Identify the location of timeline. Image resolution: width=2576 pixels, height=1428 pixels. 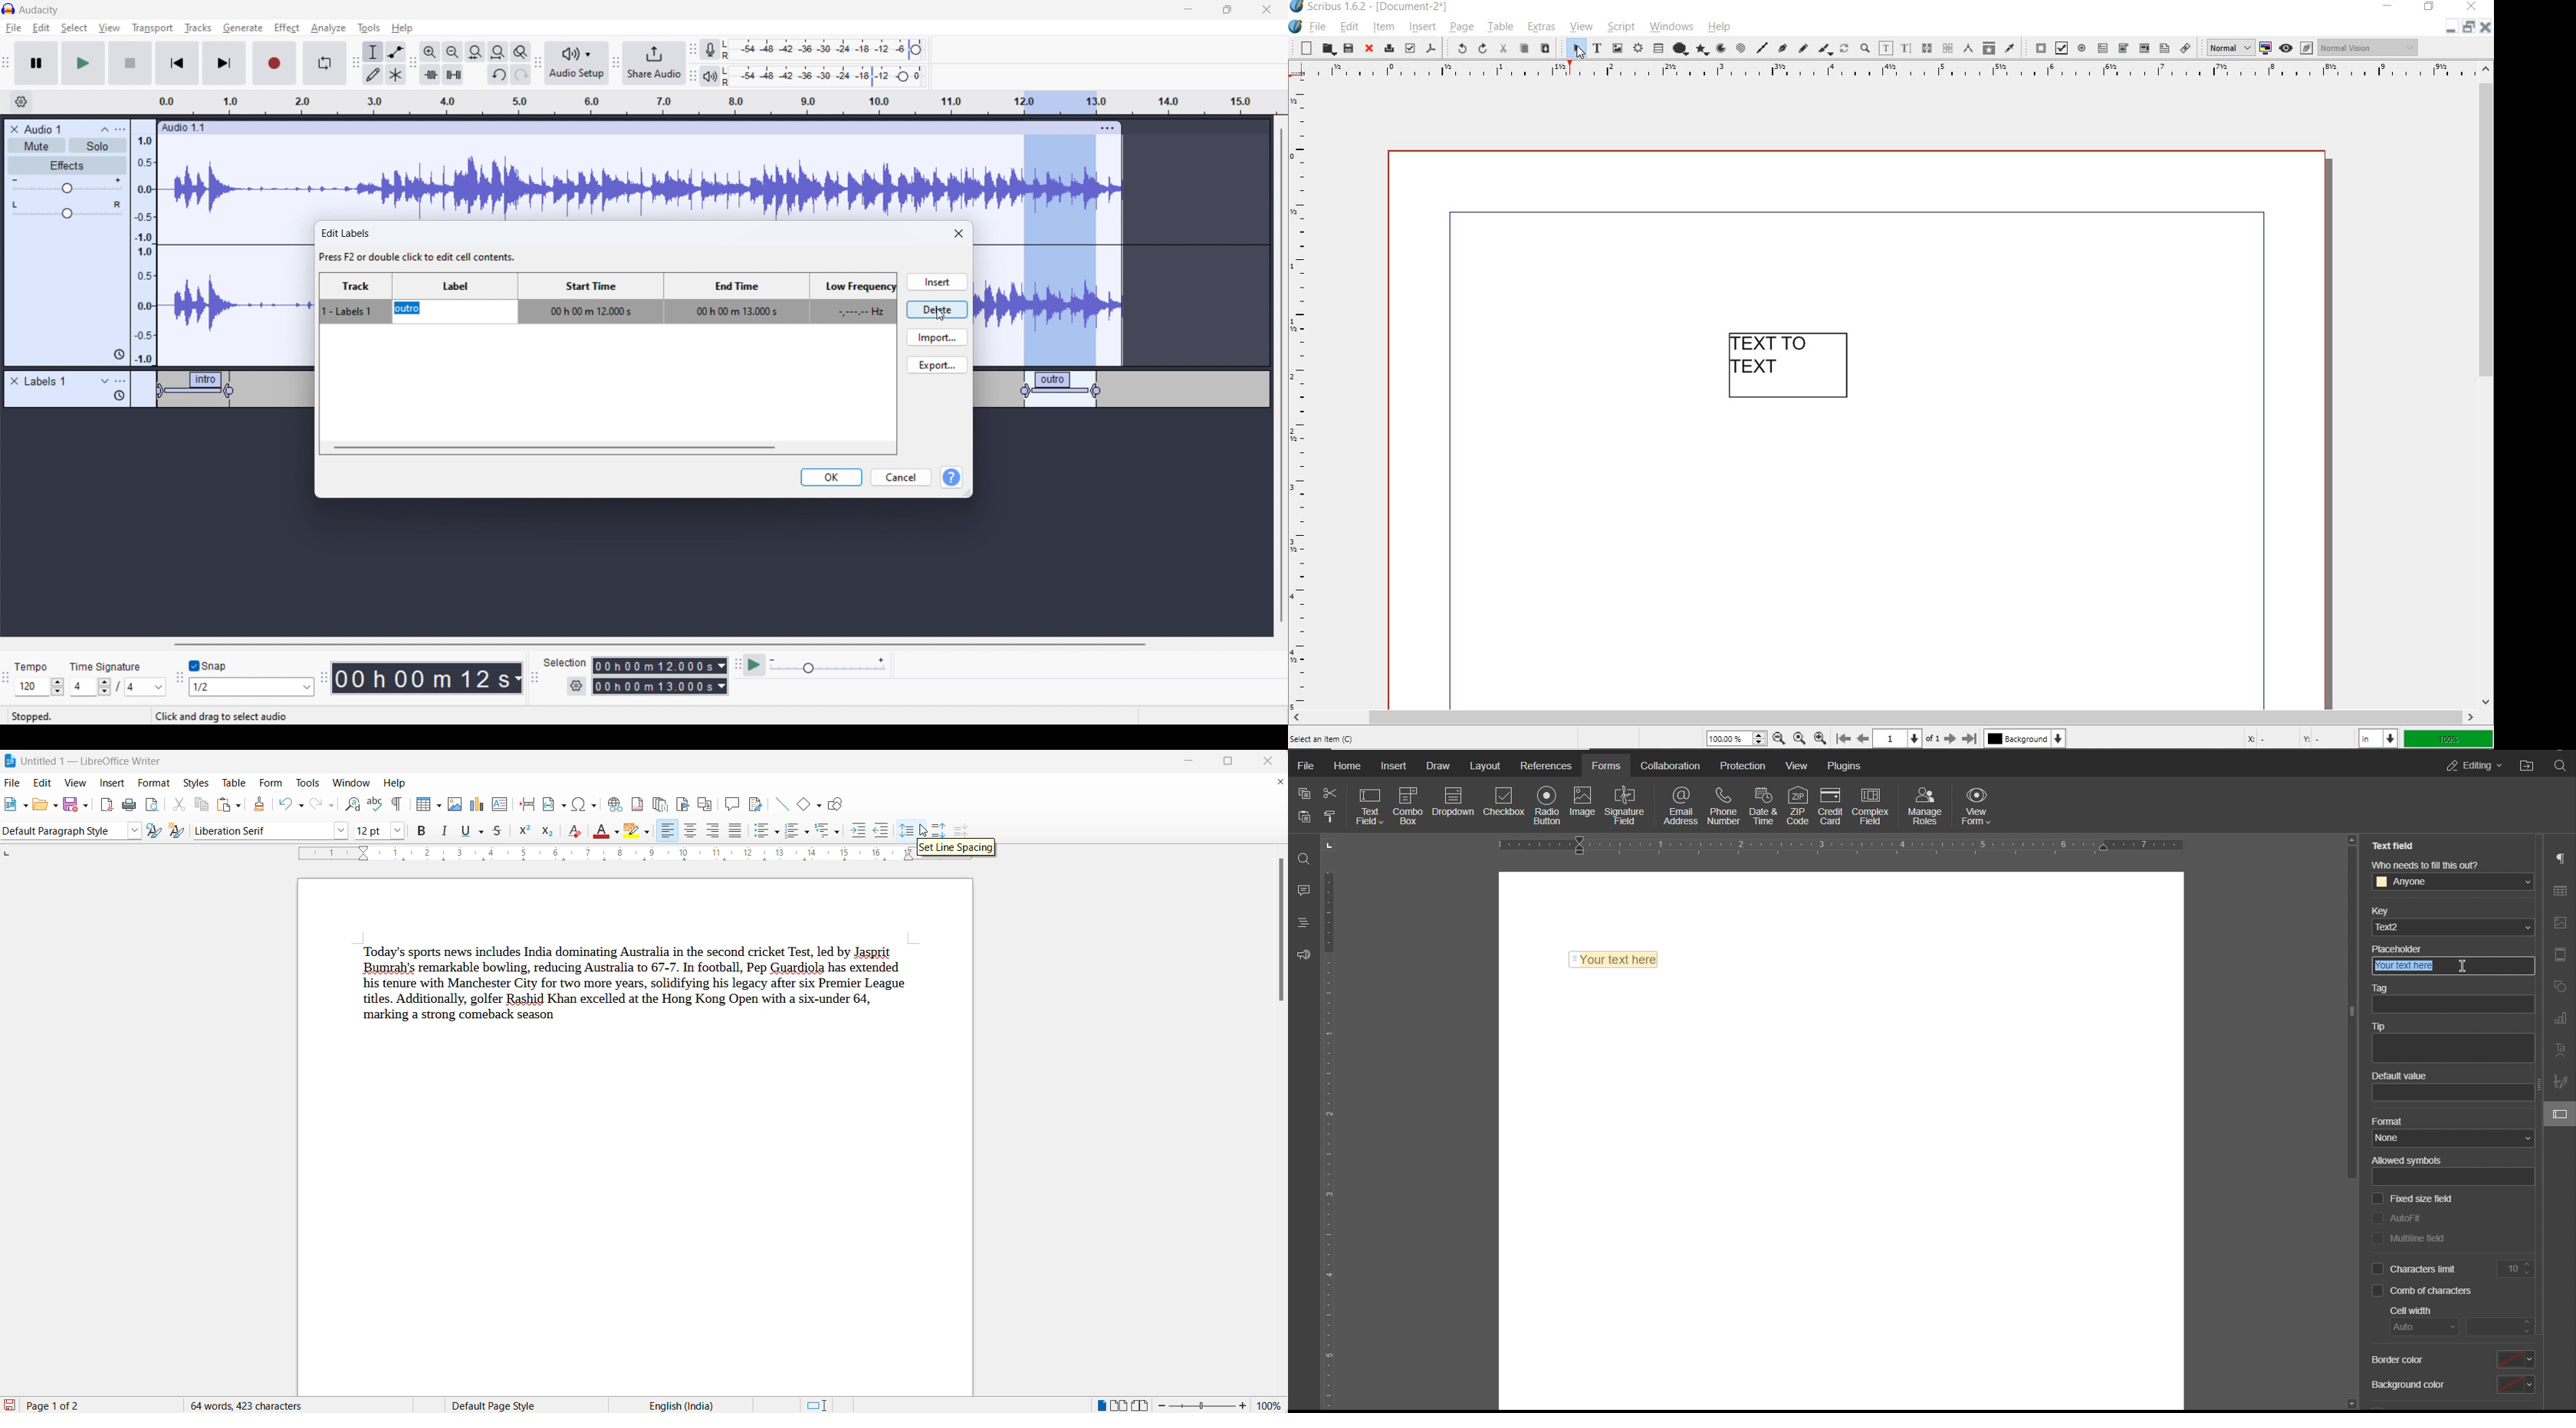
(641, 563).